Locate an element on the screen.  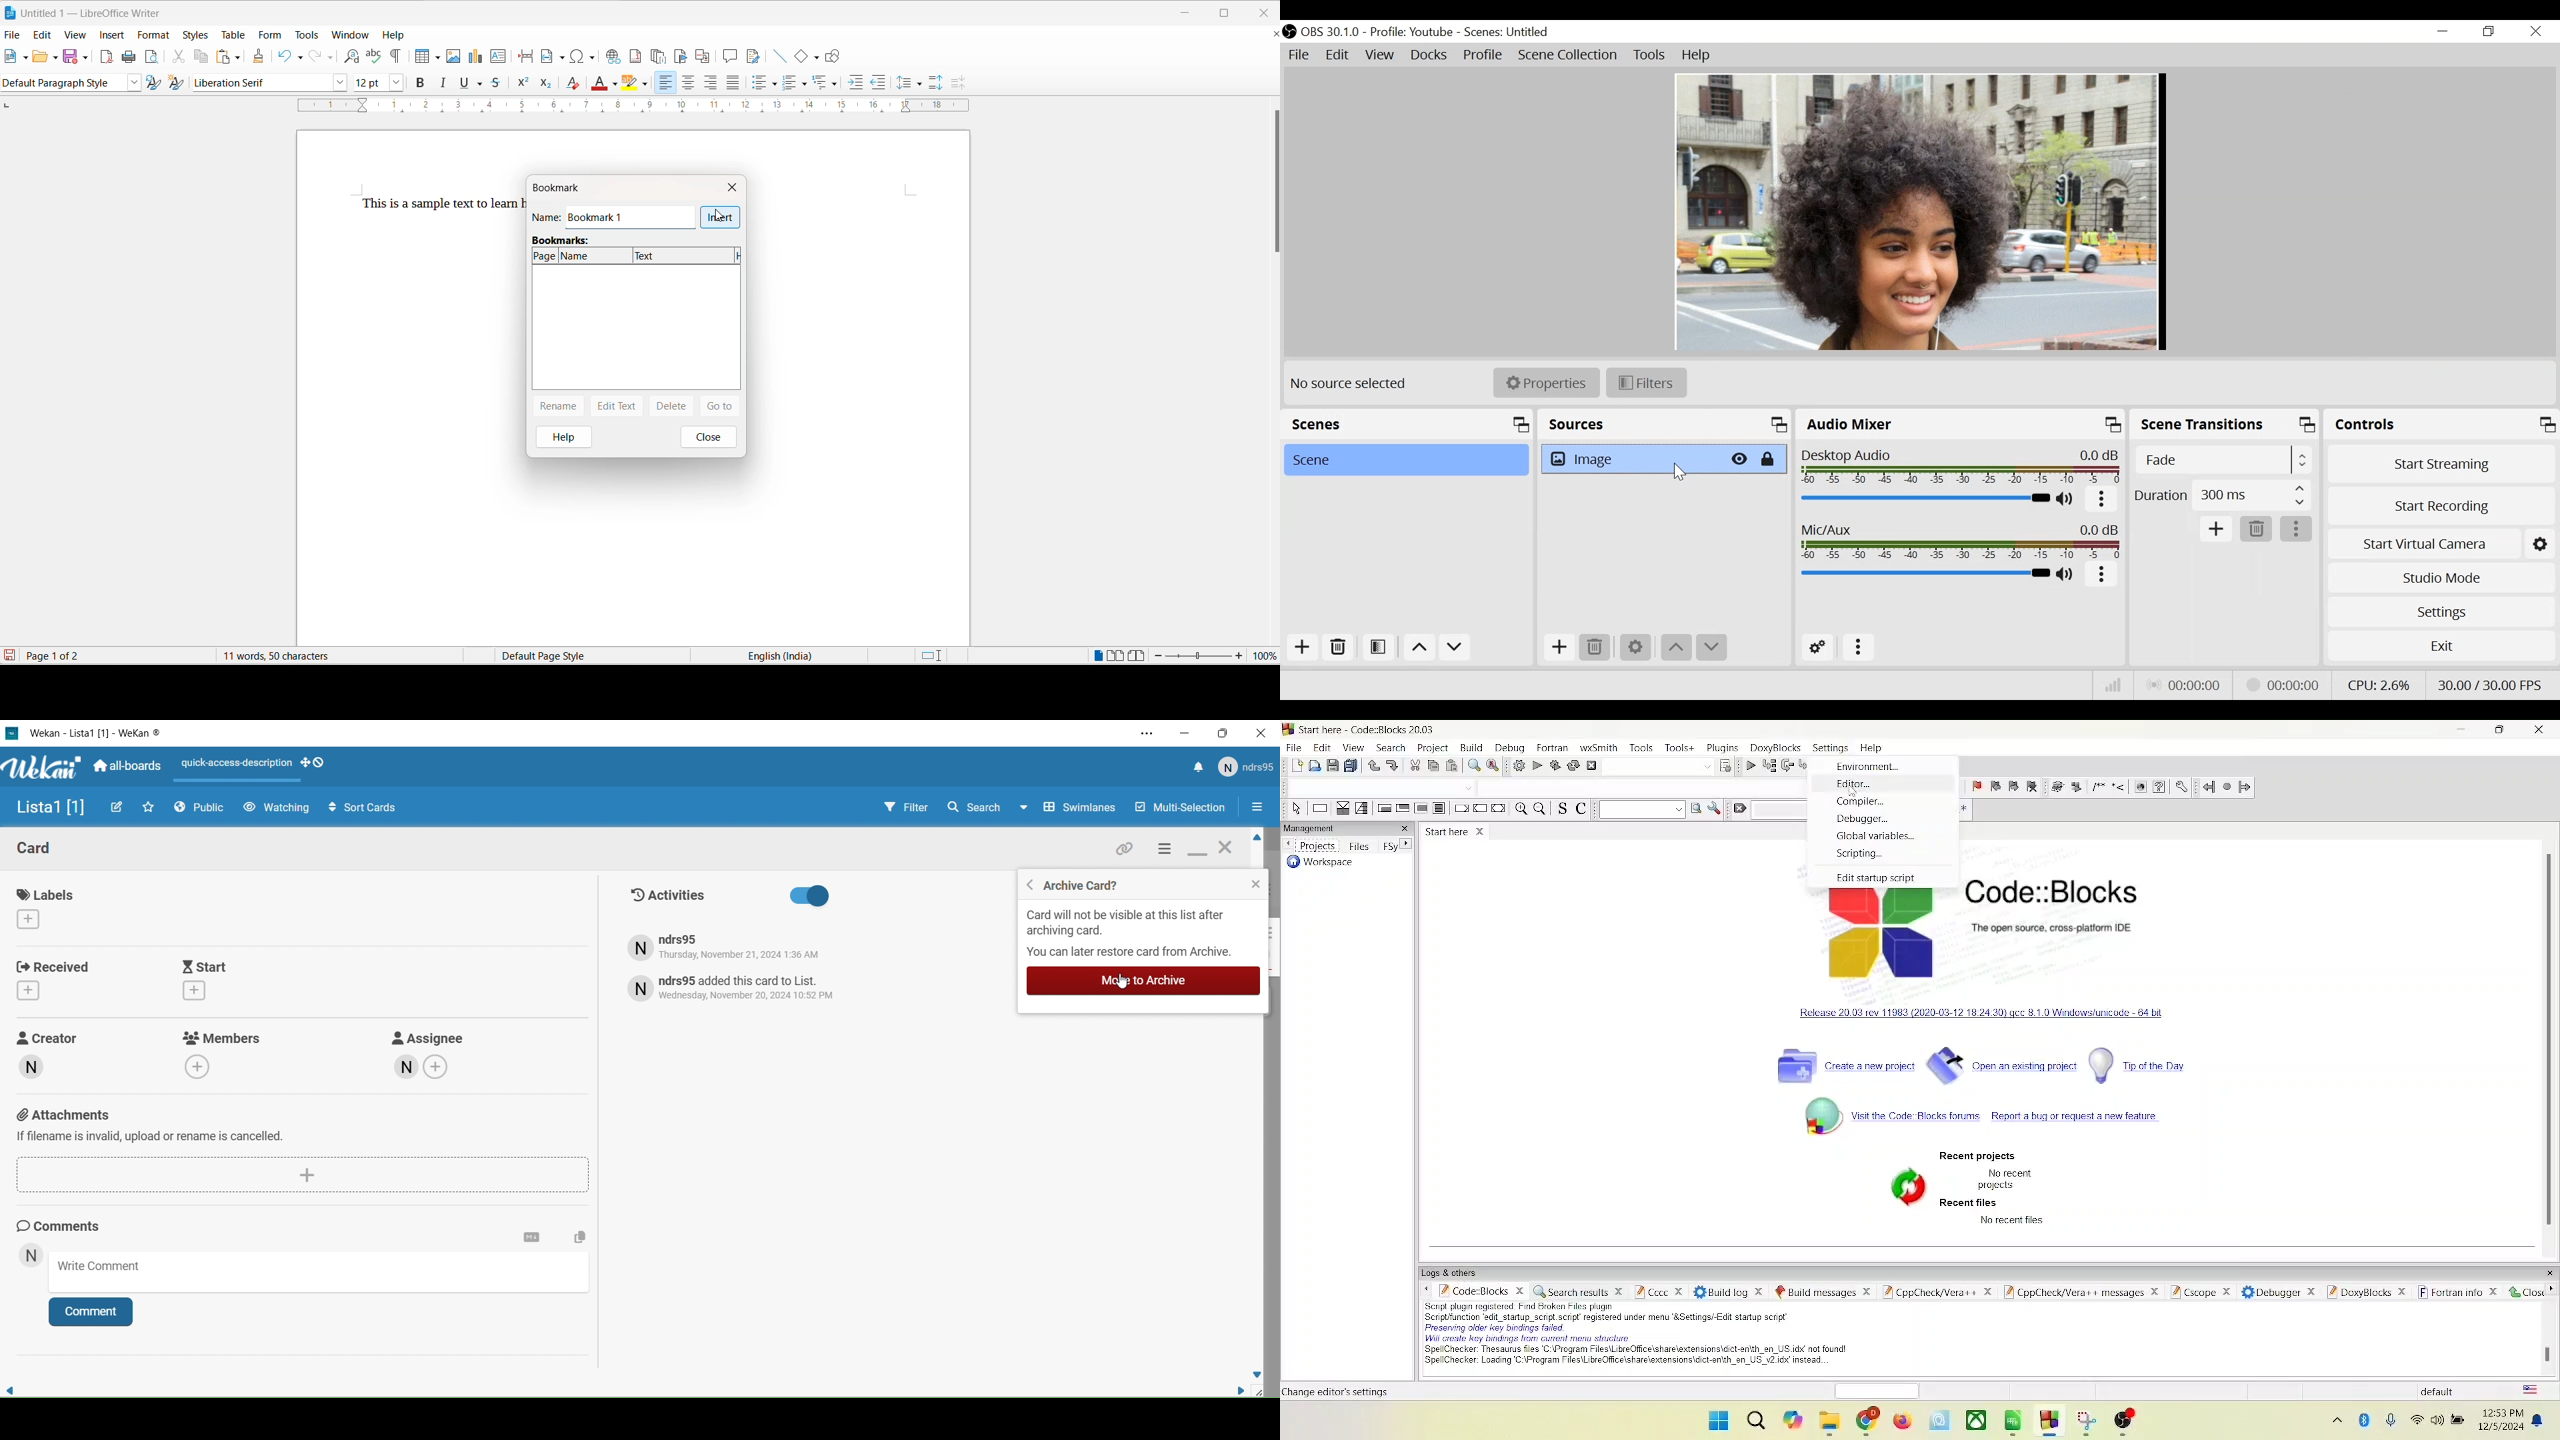
style is located at coordinates (63, 83).